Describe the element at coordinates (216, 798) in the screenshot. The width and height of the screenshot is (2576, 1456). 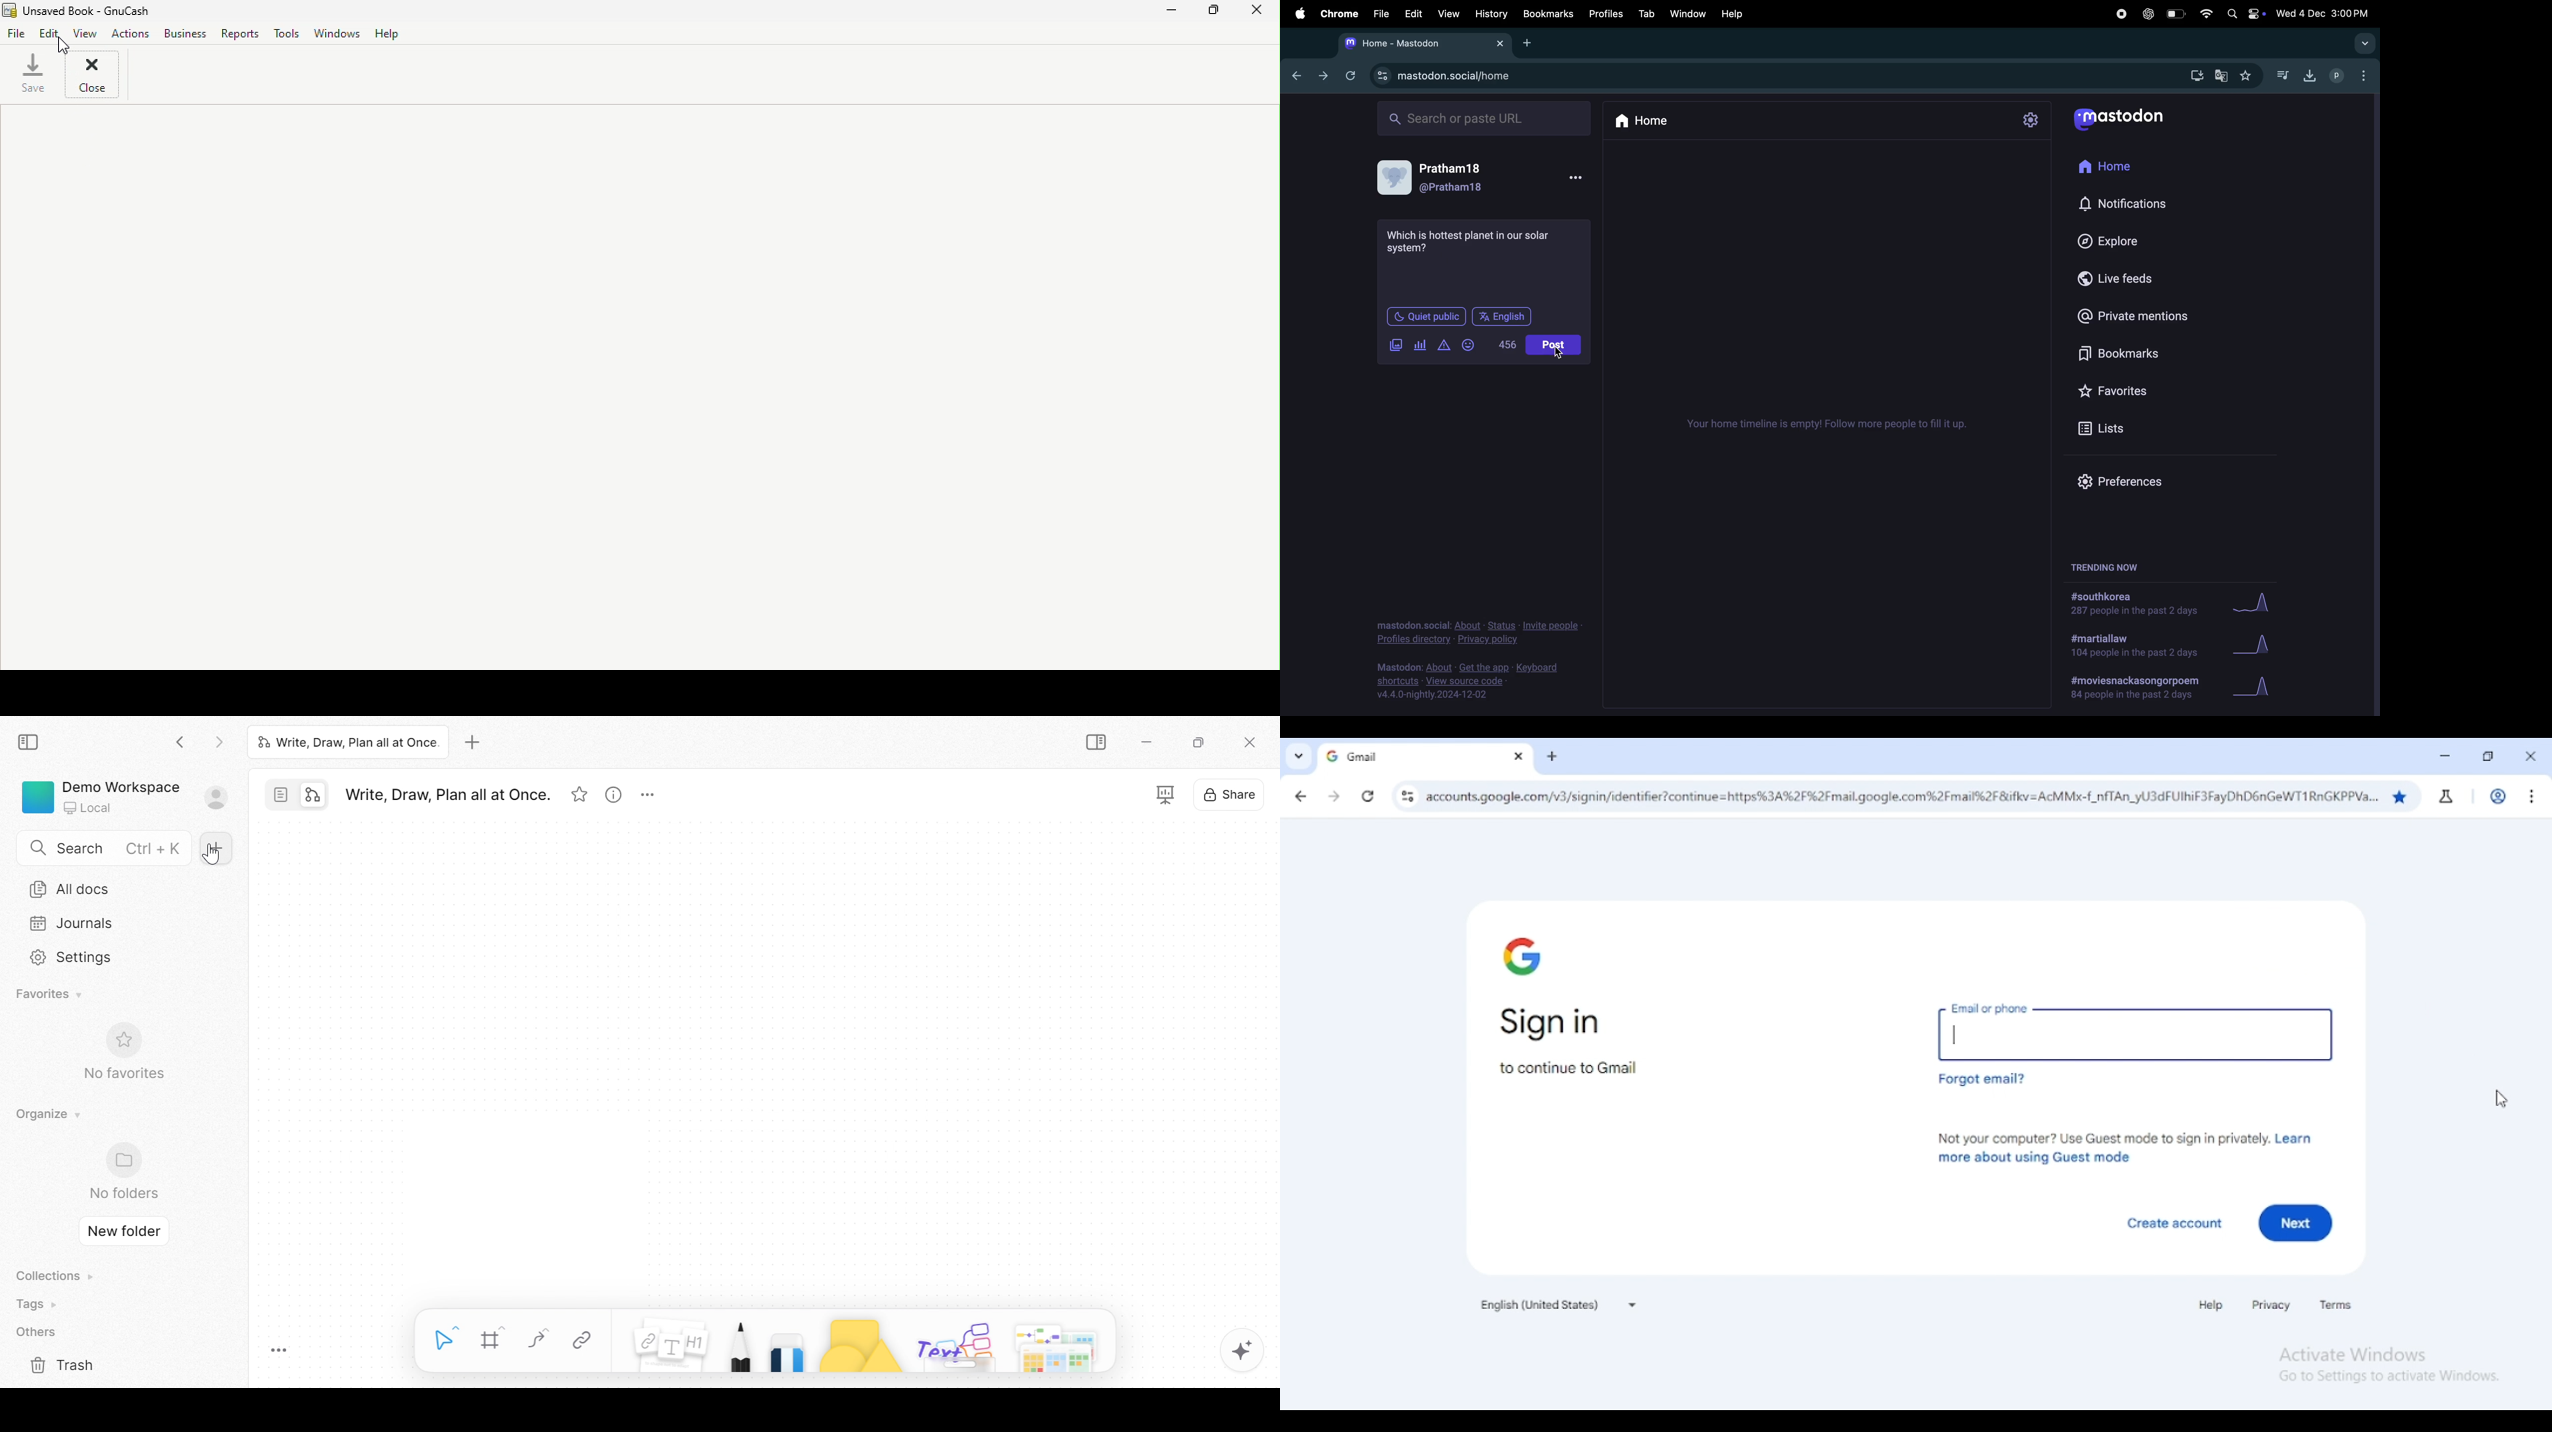
I see `Sign in` at that location.